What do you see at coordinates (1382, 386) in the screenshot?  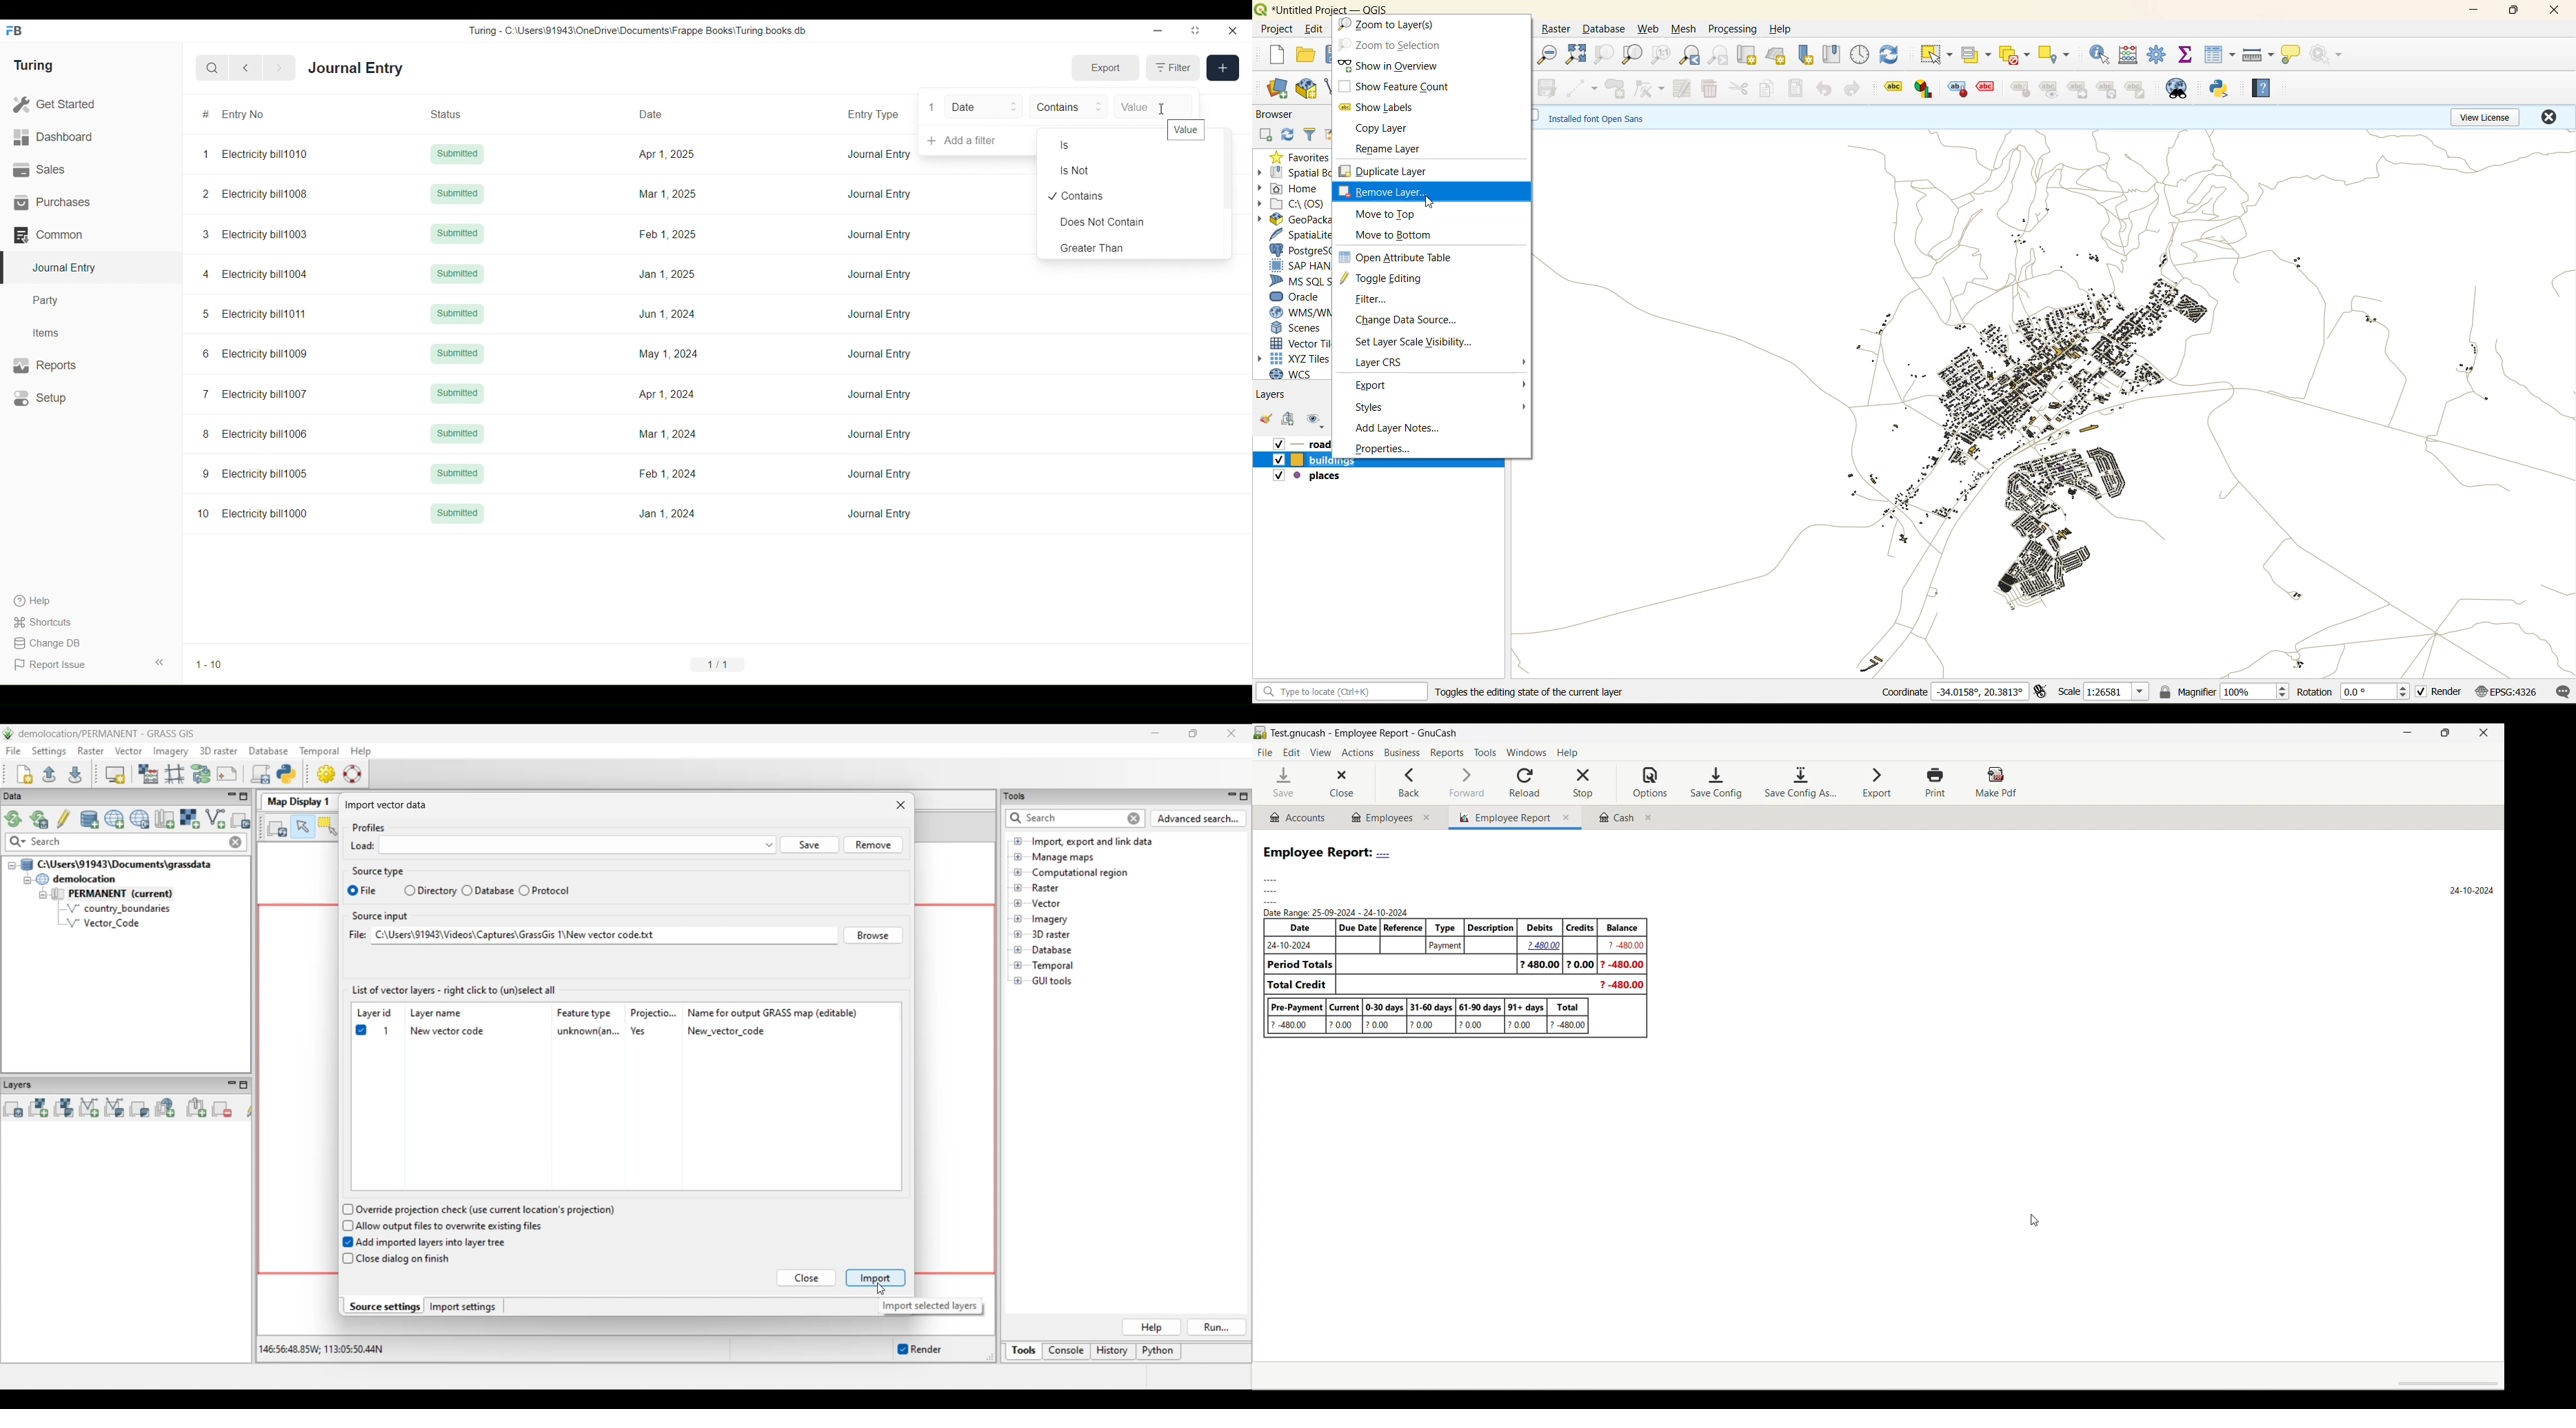 I see `export` at bounding box center [1382, 386].